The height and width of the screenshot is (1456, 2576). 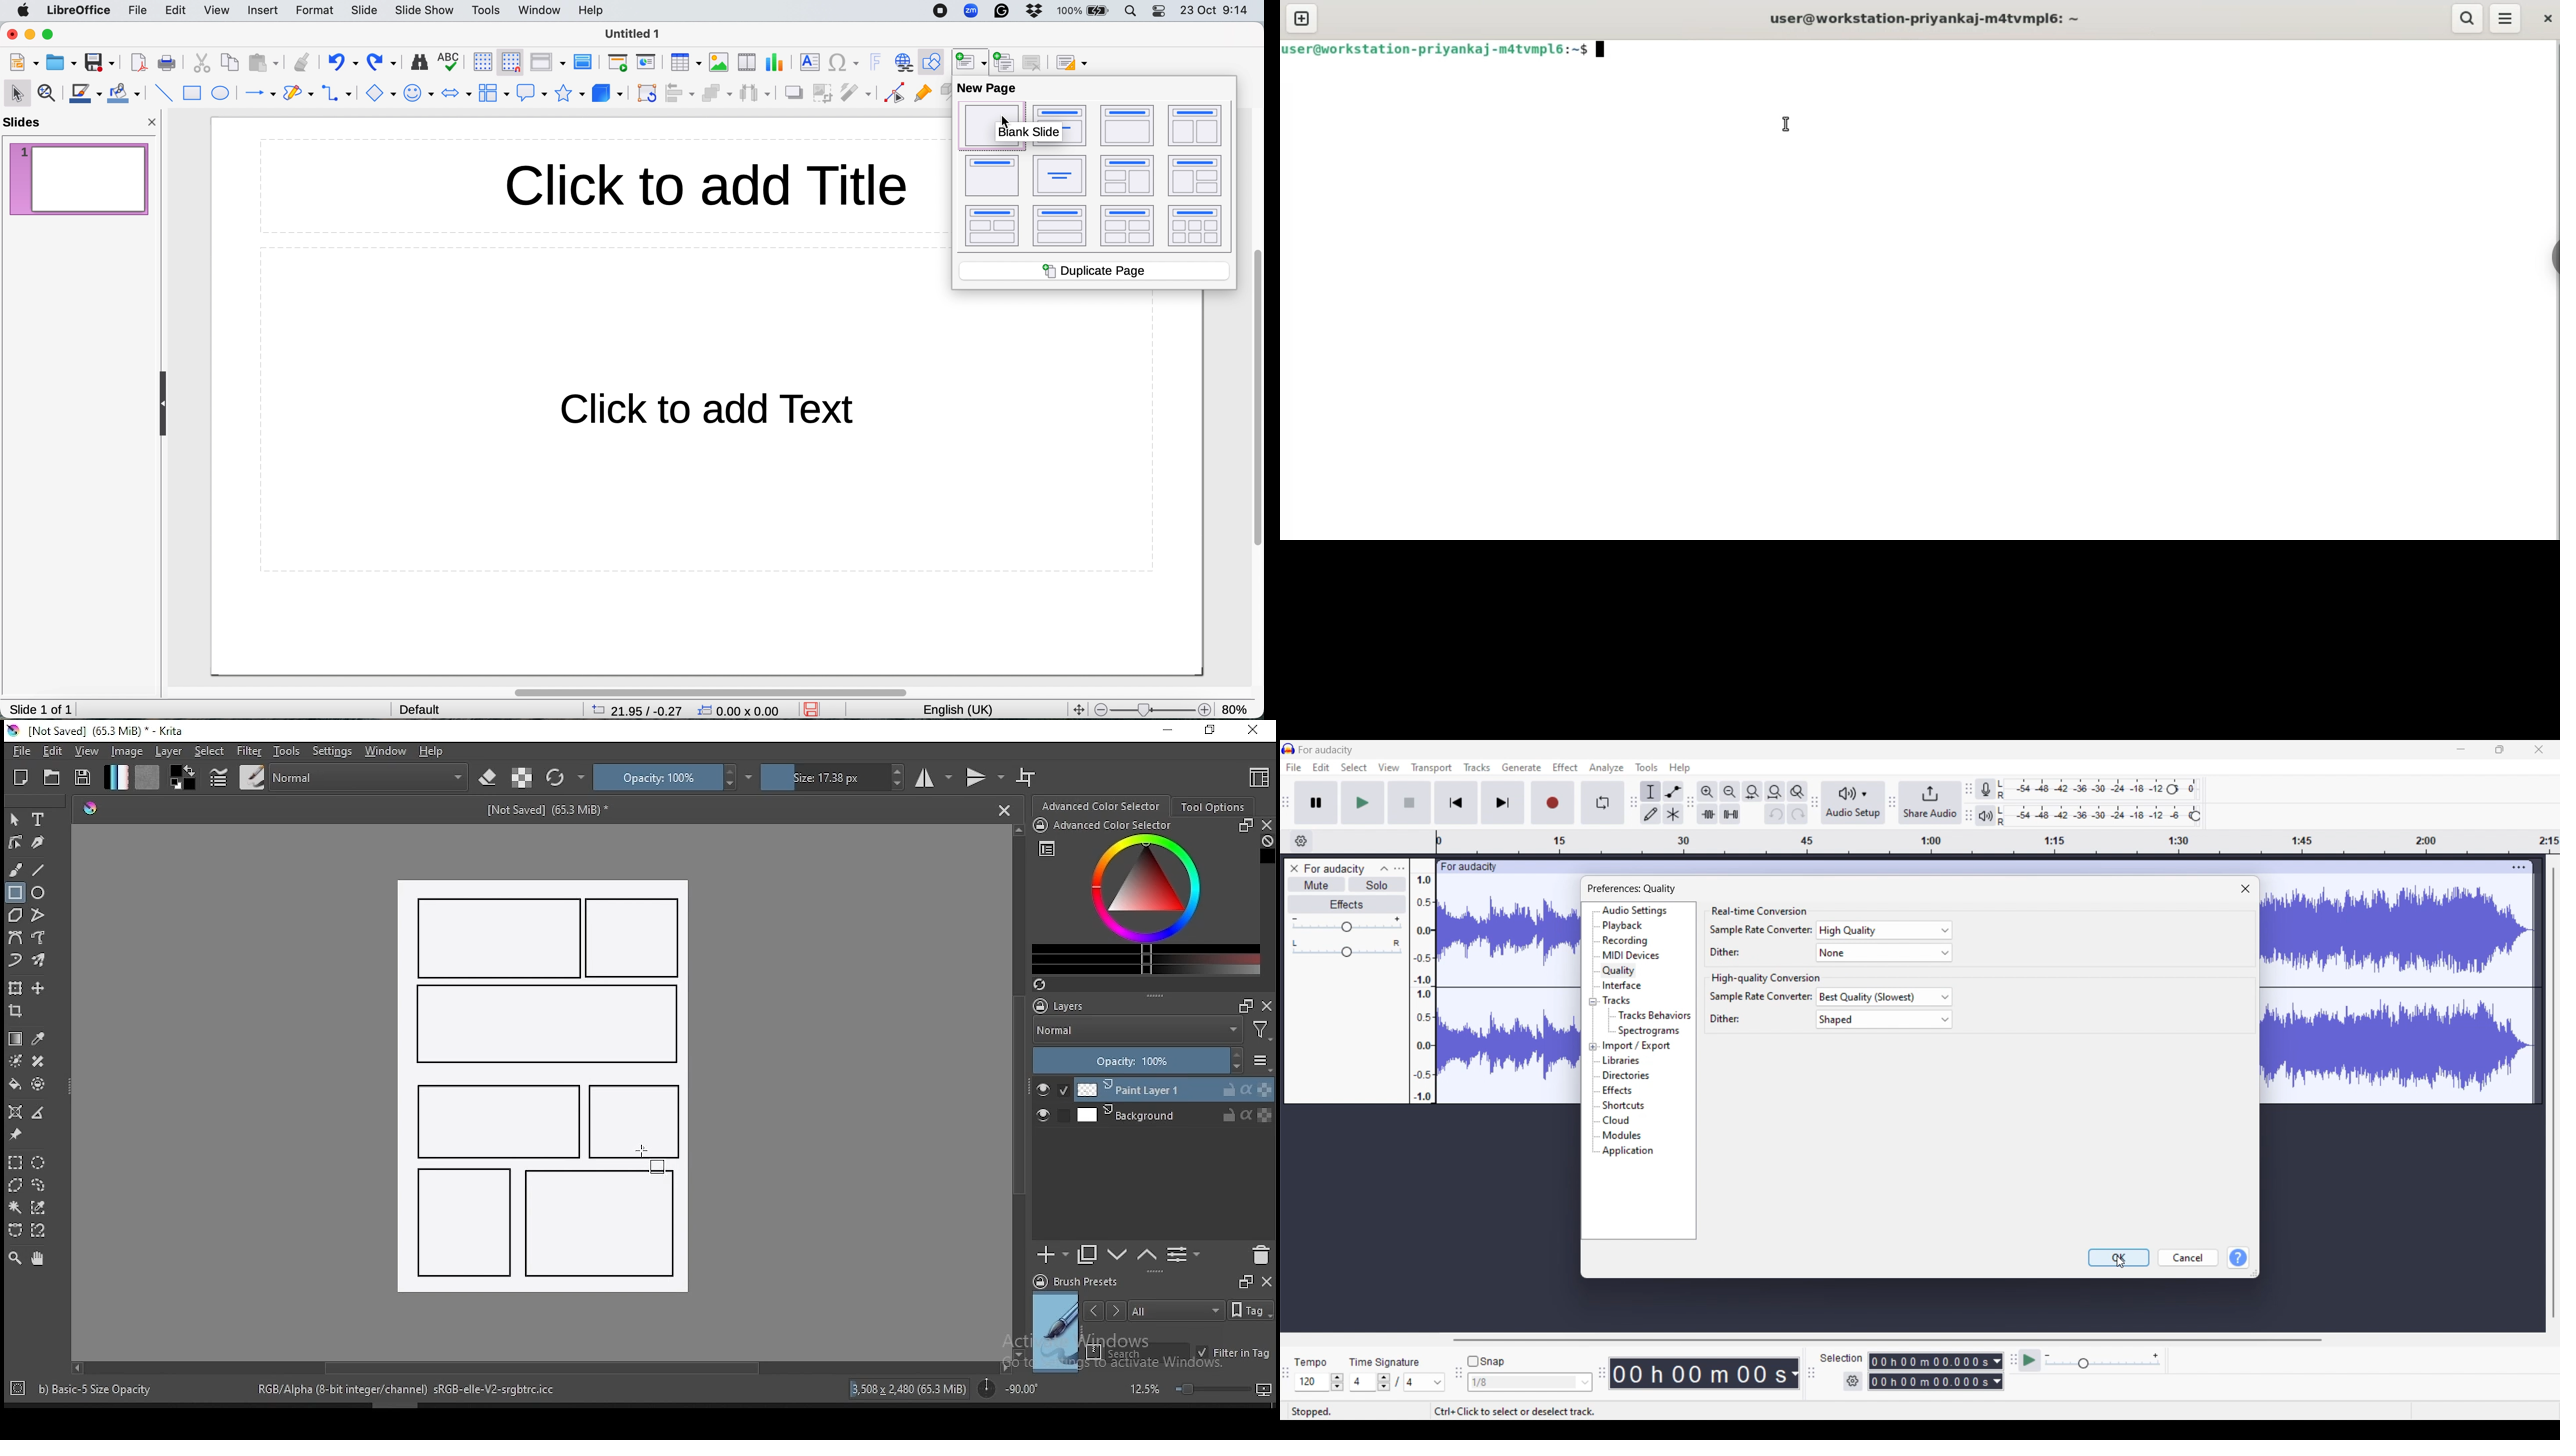 I want to click on curves and polygons, so click(x=298, y=94).